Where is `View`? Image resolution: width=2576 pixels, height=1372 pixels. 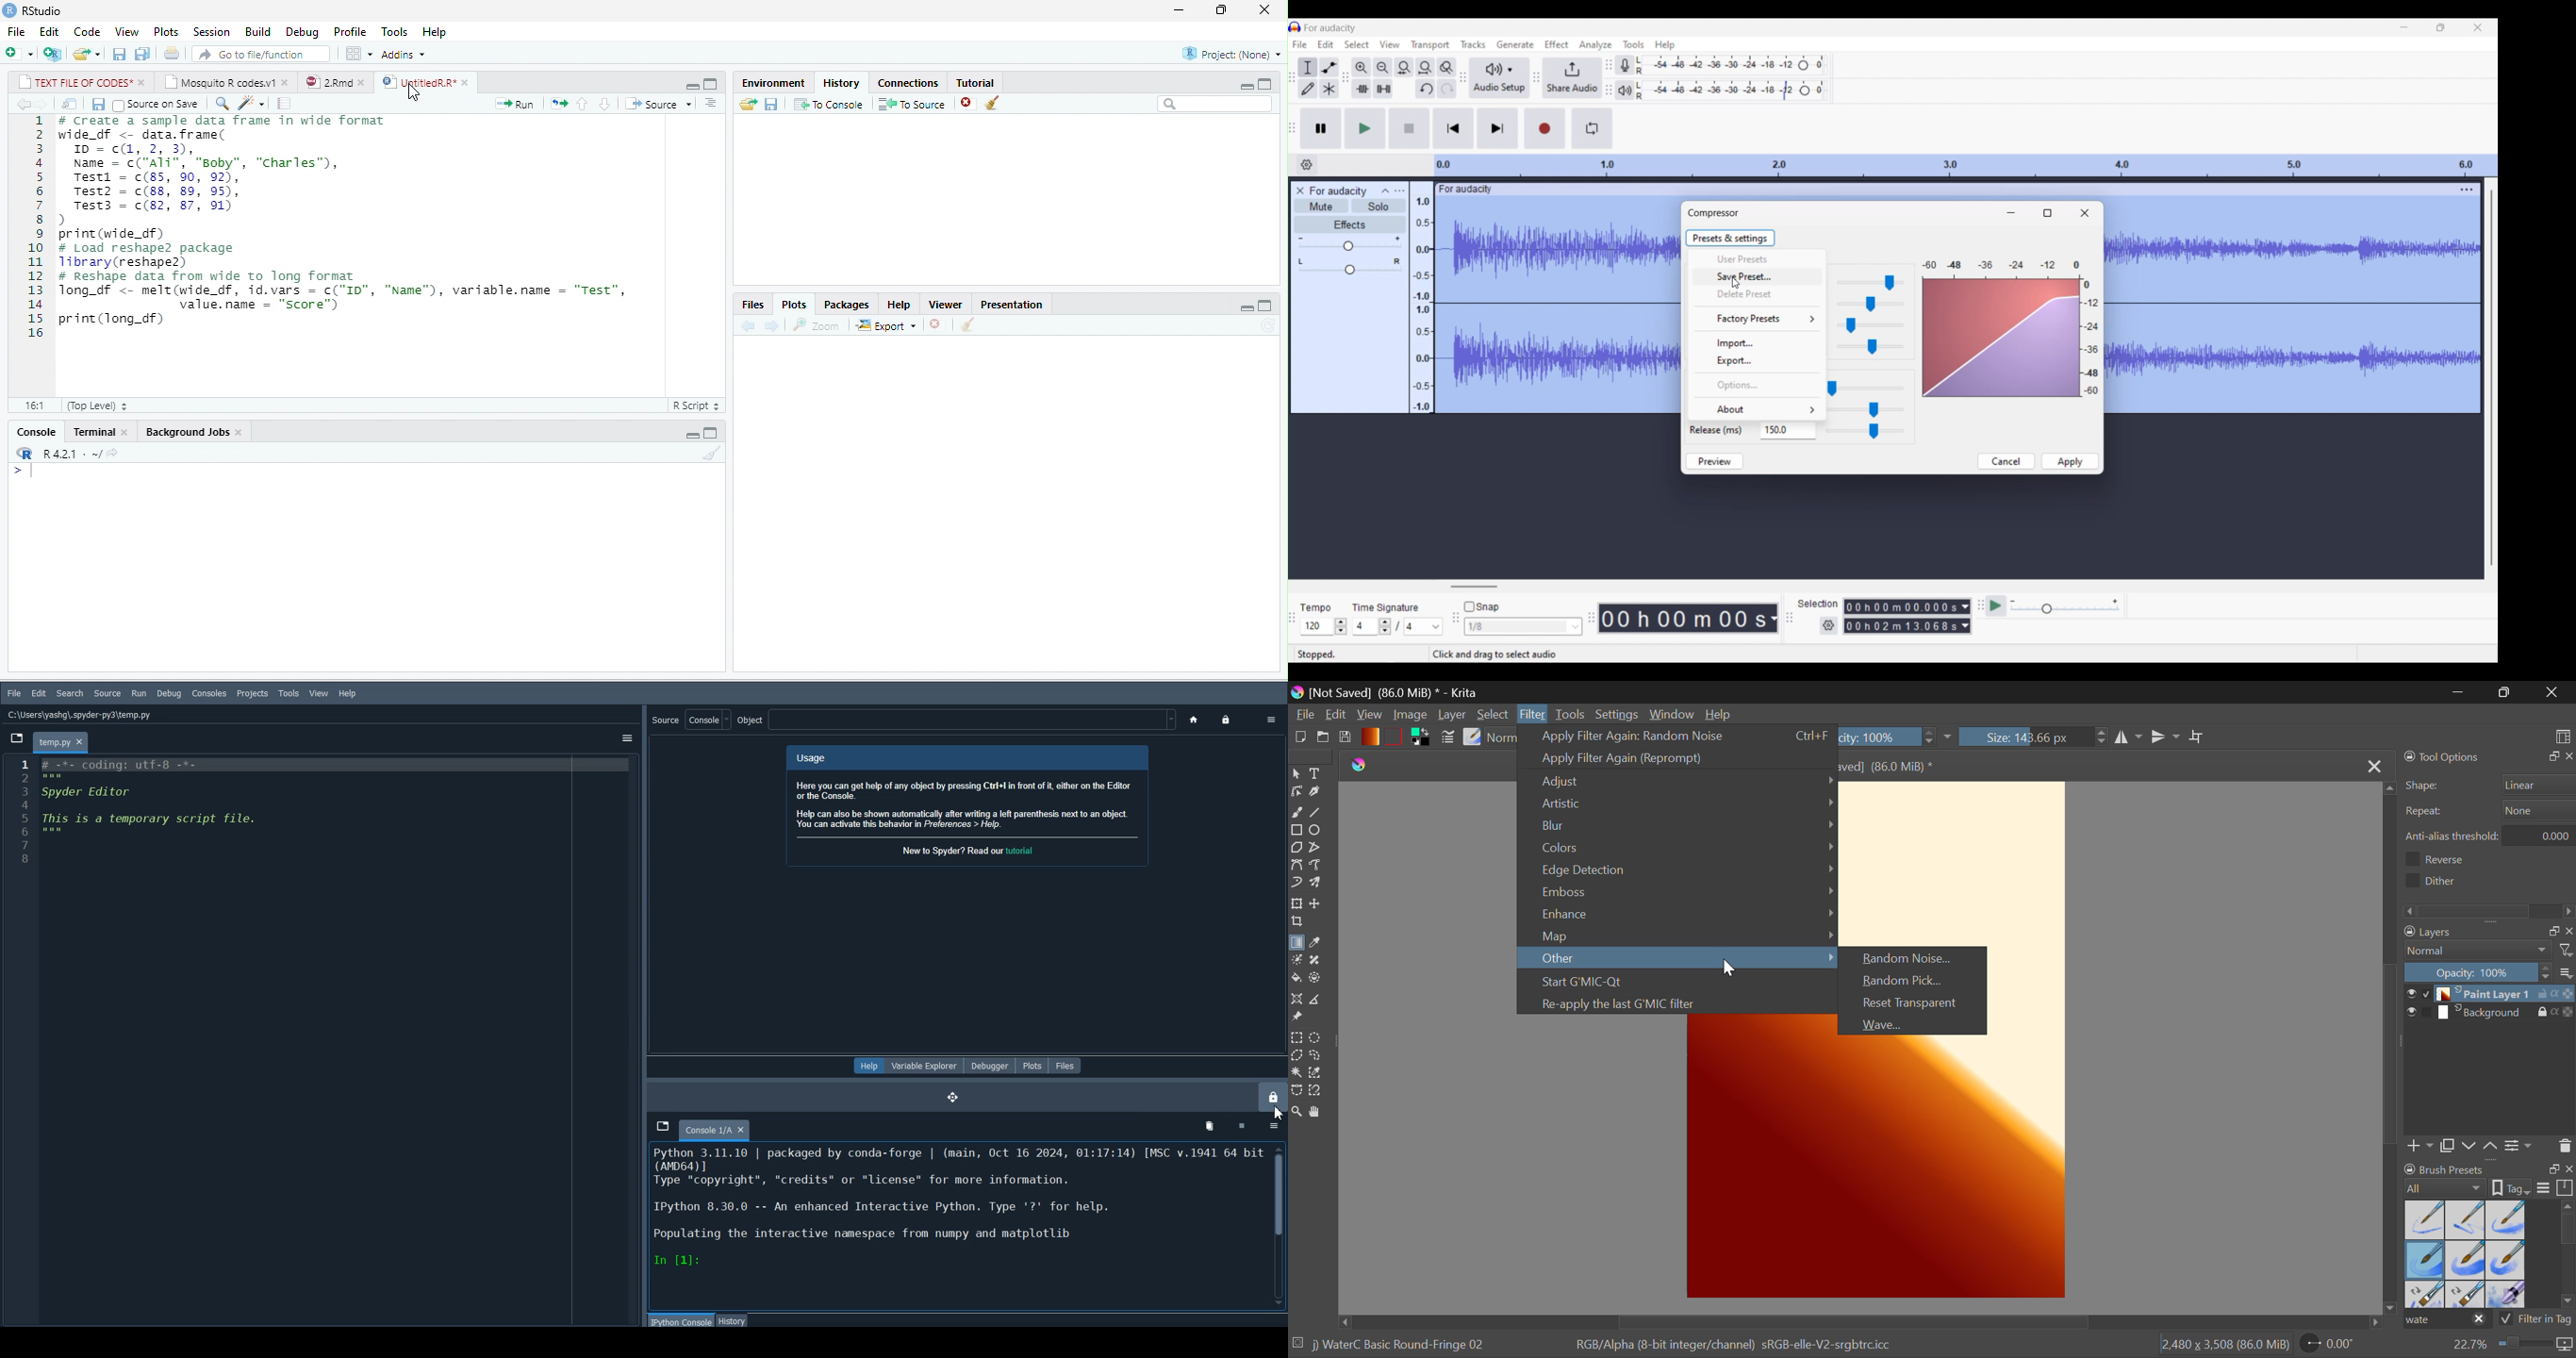 View is located at coordinates (1368, 715).